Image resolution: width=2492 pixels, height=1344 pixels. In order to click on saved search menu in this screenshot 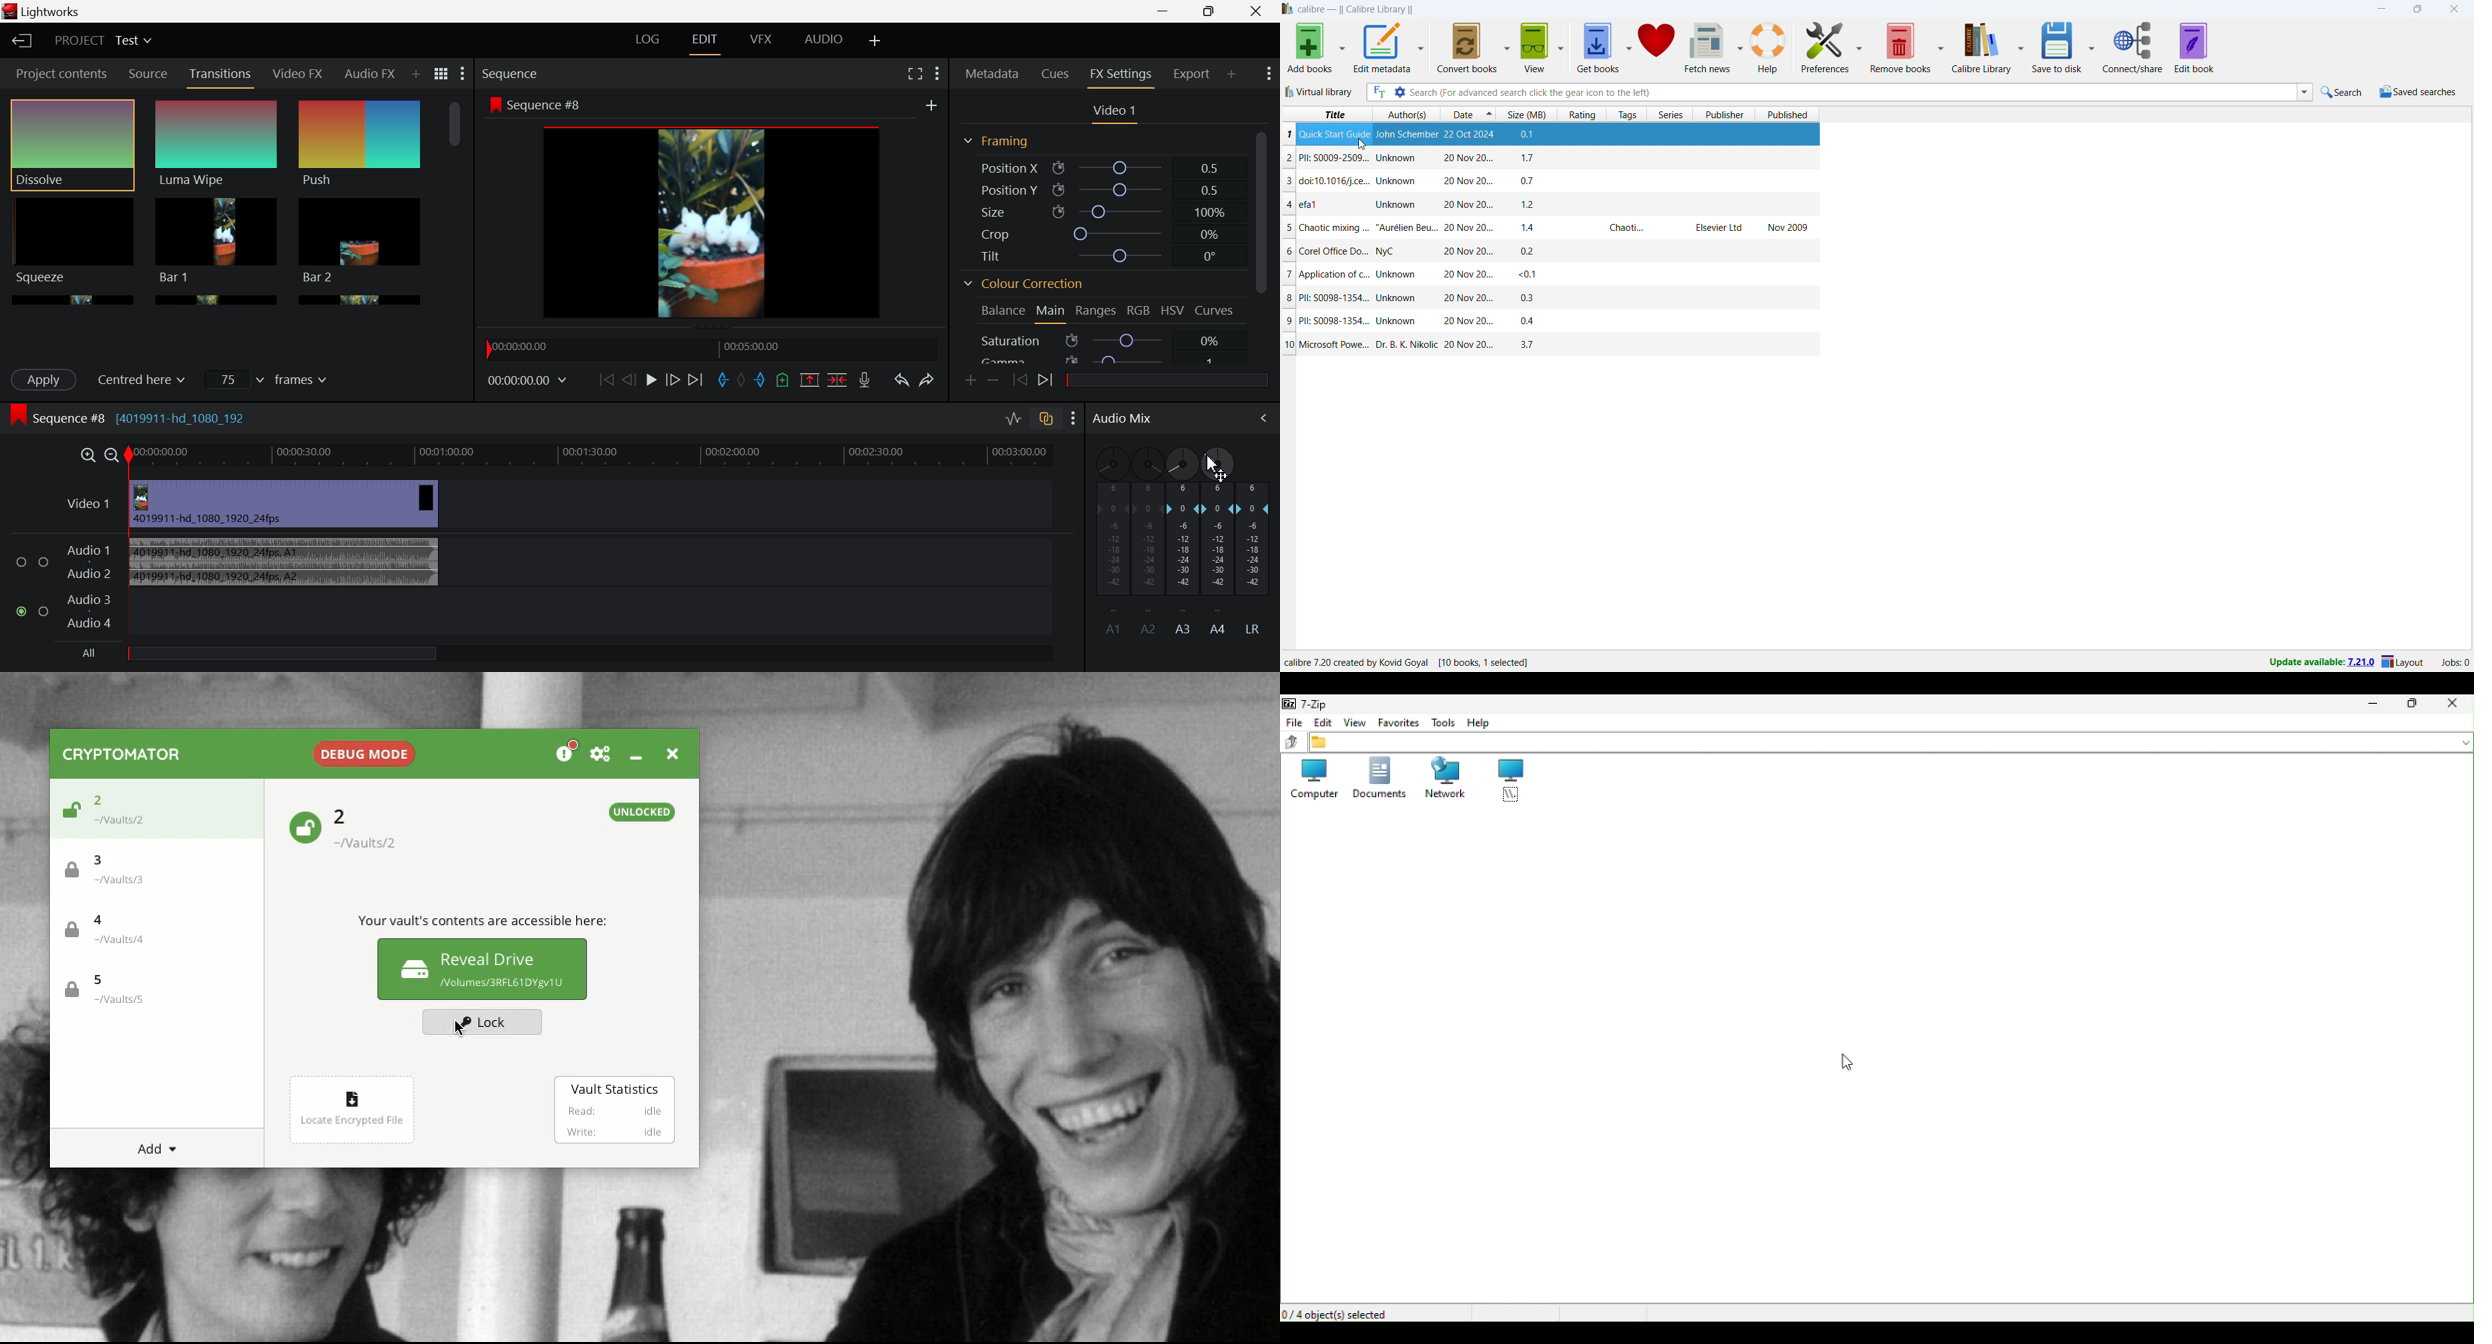, I will do `click(2417, 91)`.